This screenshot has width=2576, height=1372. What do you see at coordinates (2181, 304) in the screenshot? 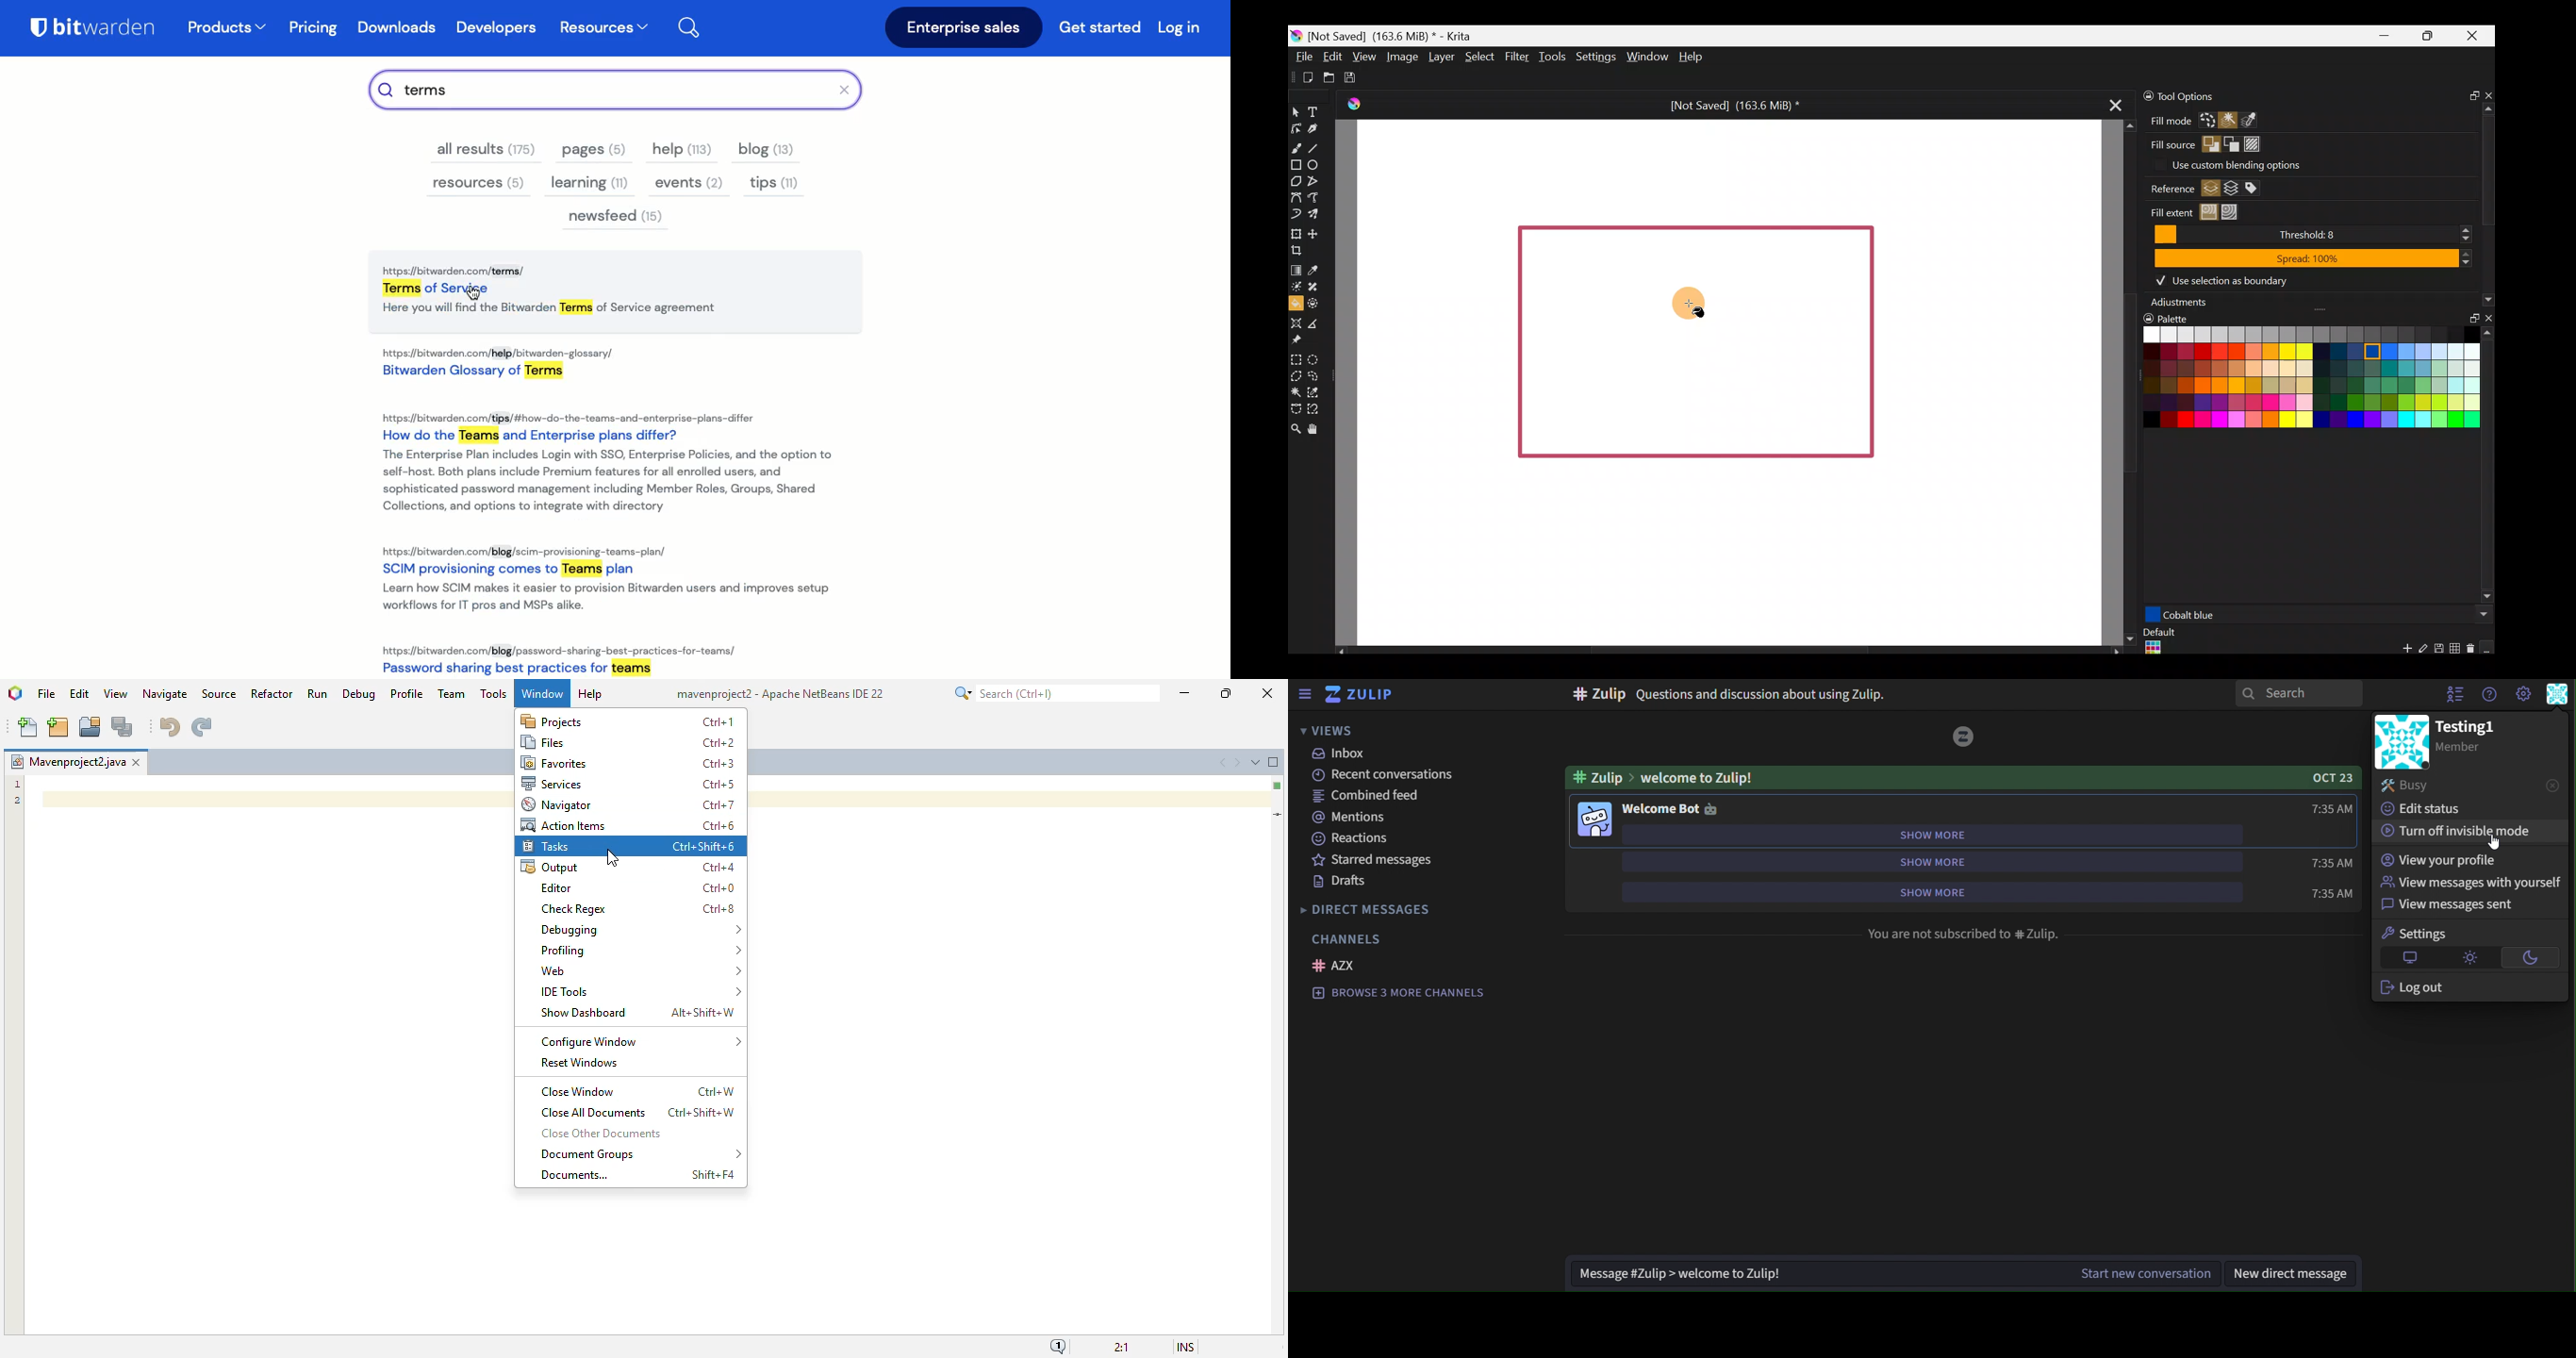
I see `Adjustments` at bounding box center [2181, 304].